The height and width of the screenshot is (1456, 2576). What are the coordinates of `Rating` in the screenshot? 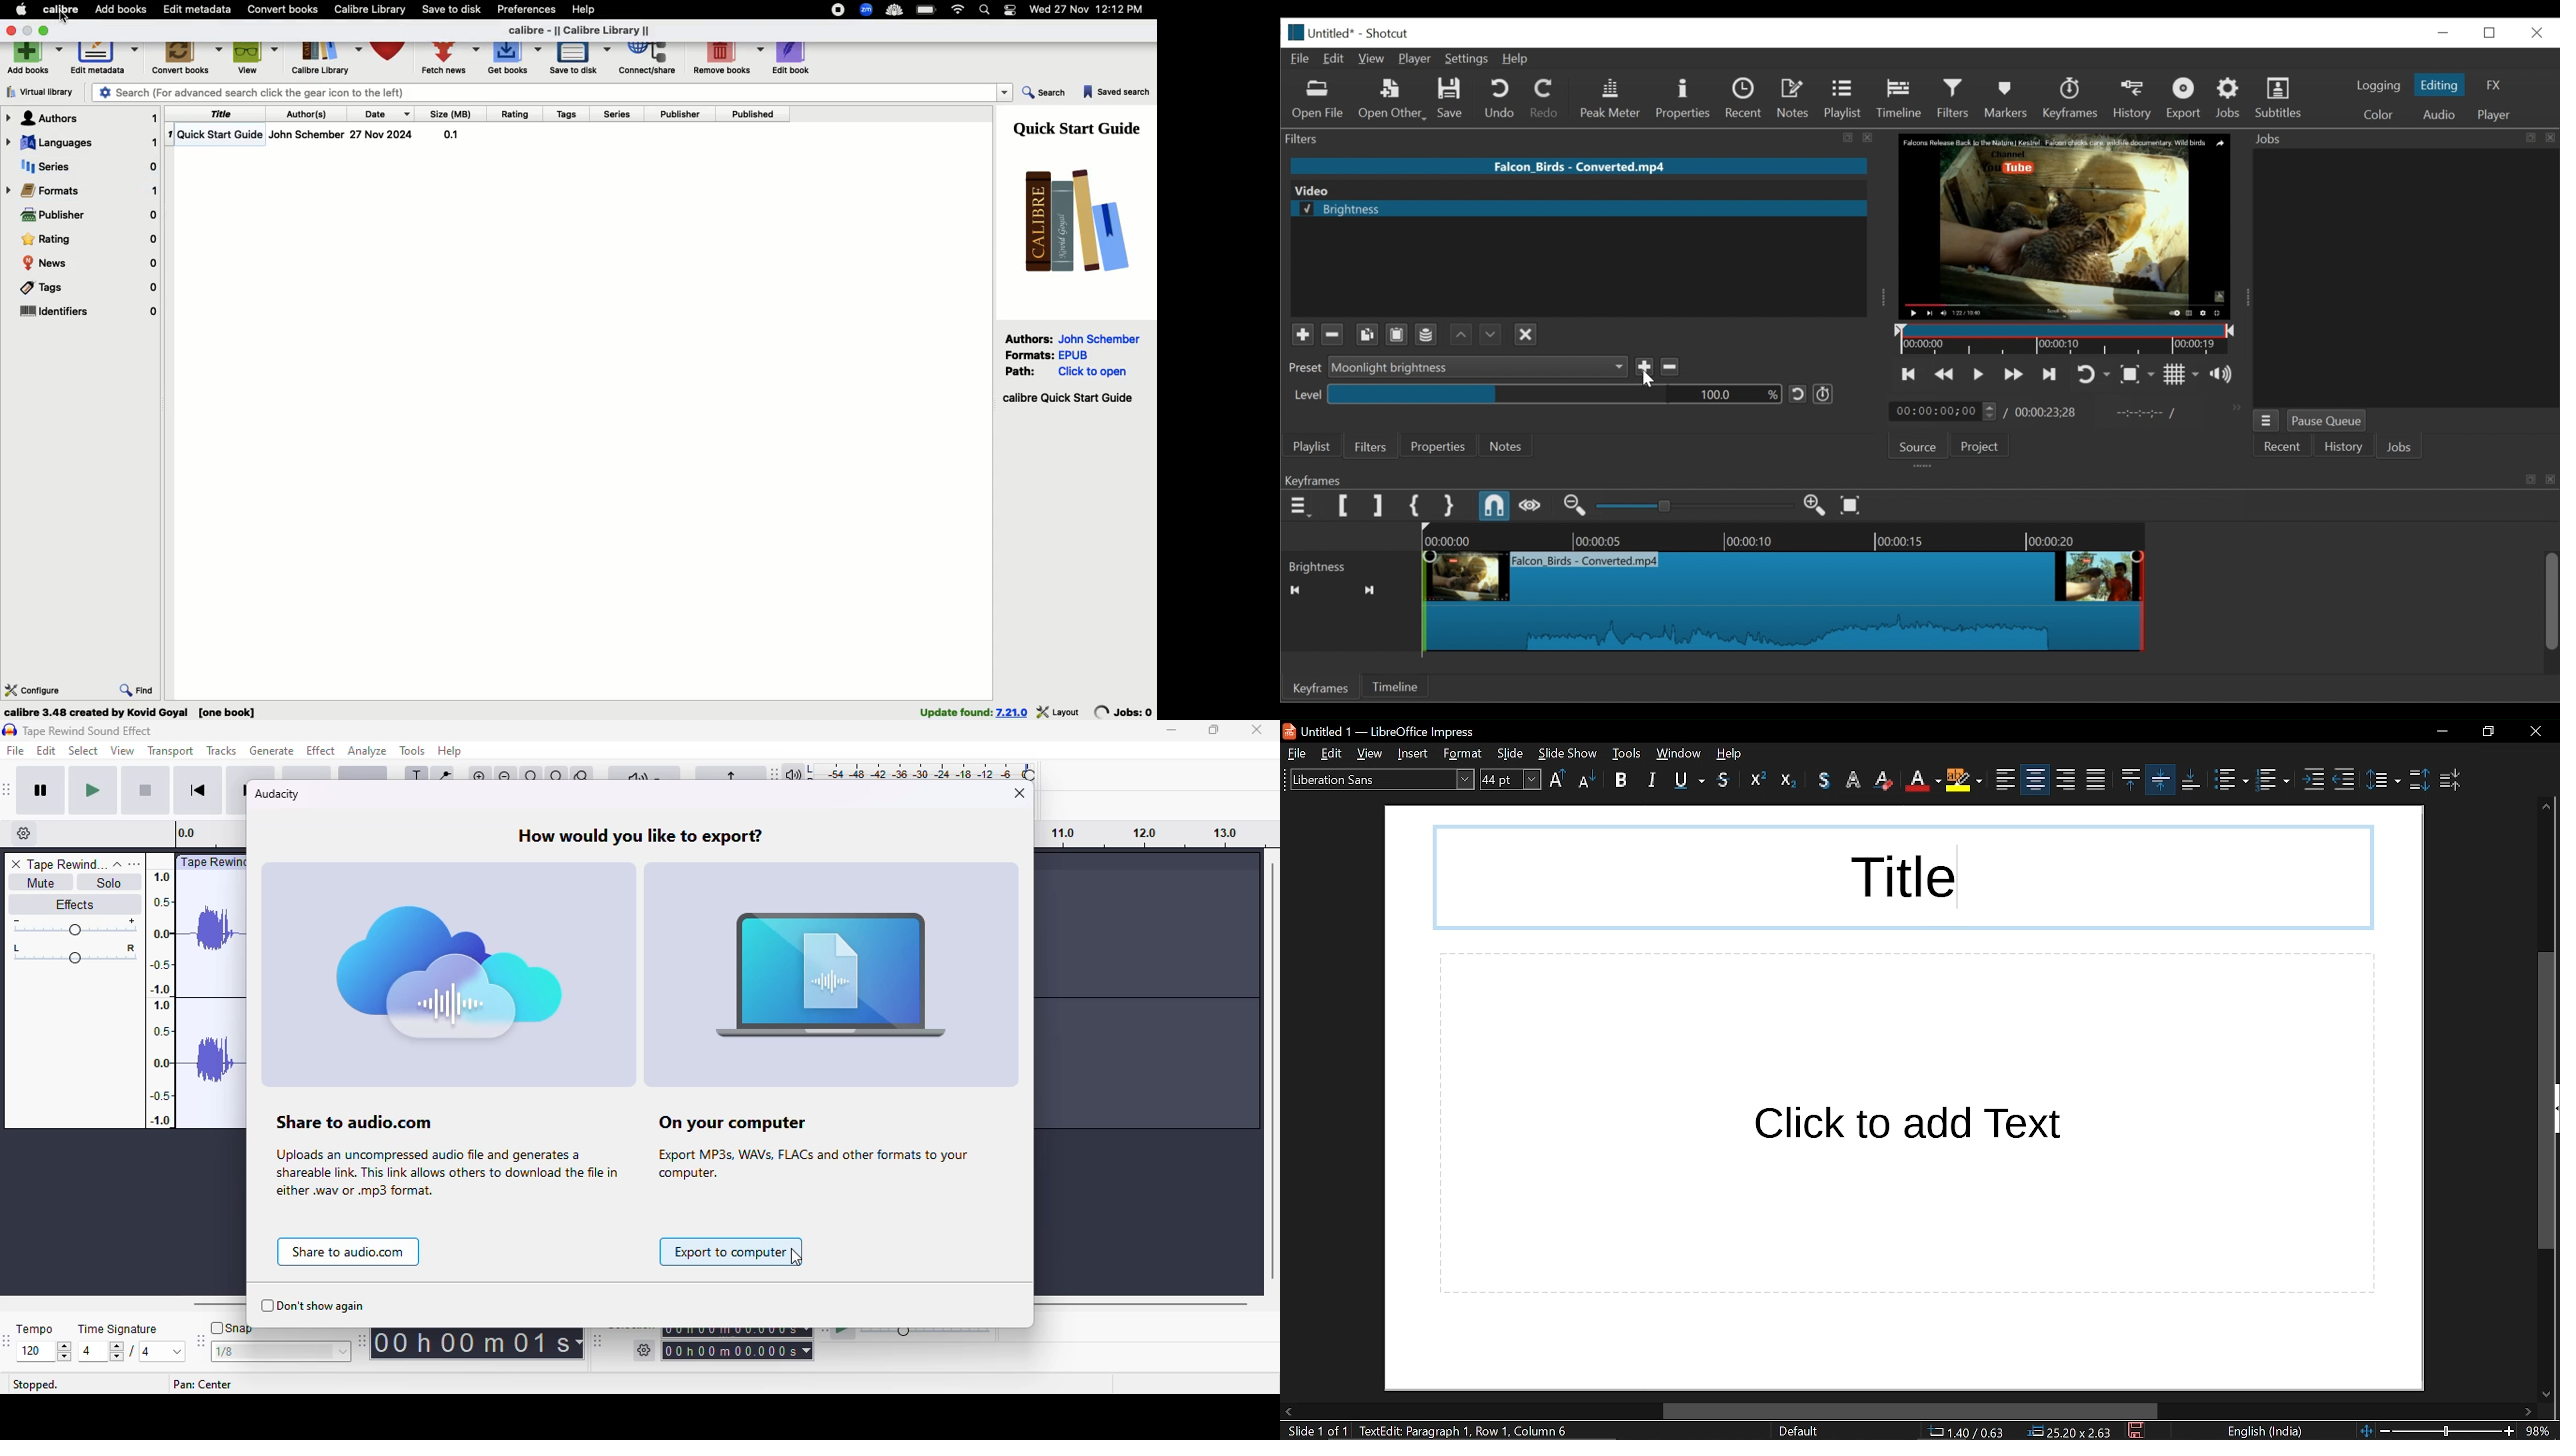 It's located at (89, 239).